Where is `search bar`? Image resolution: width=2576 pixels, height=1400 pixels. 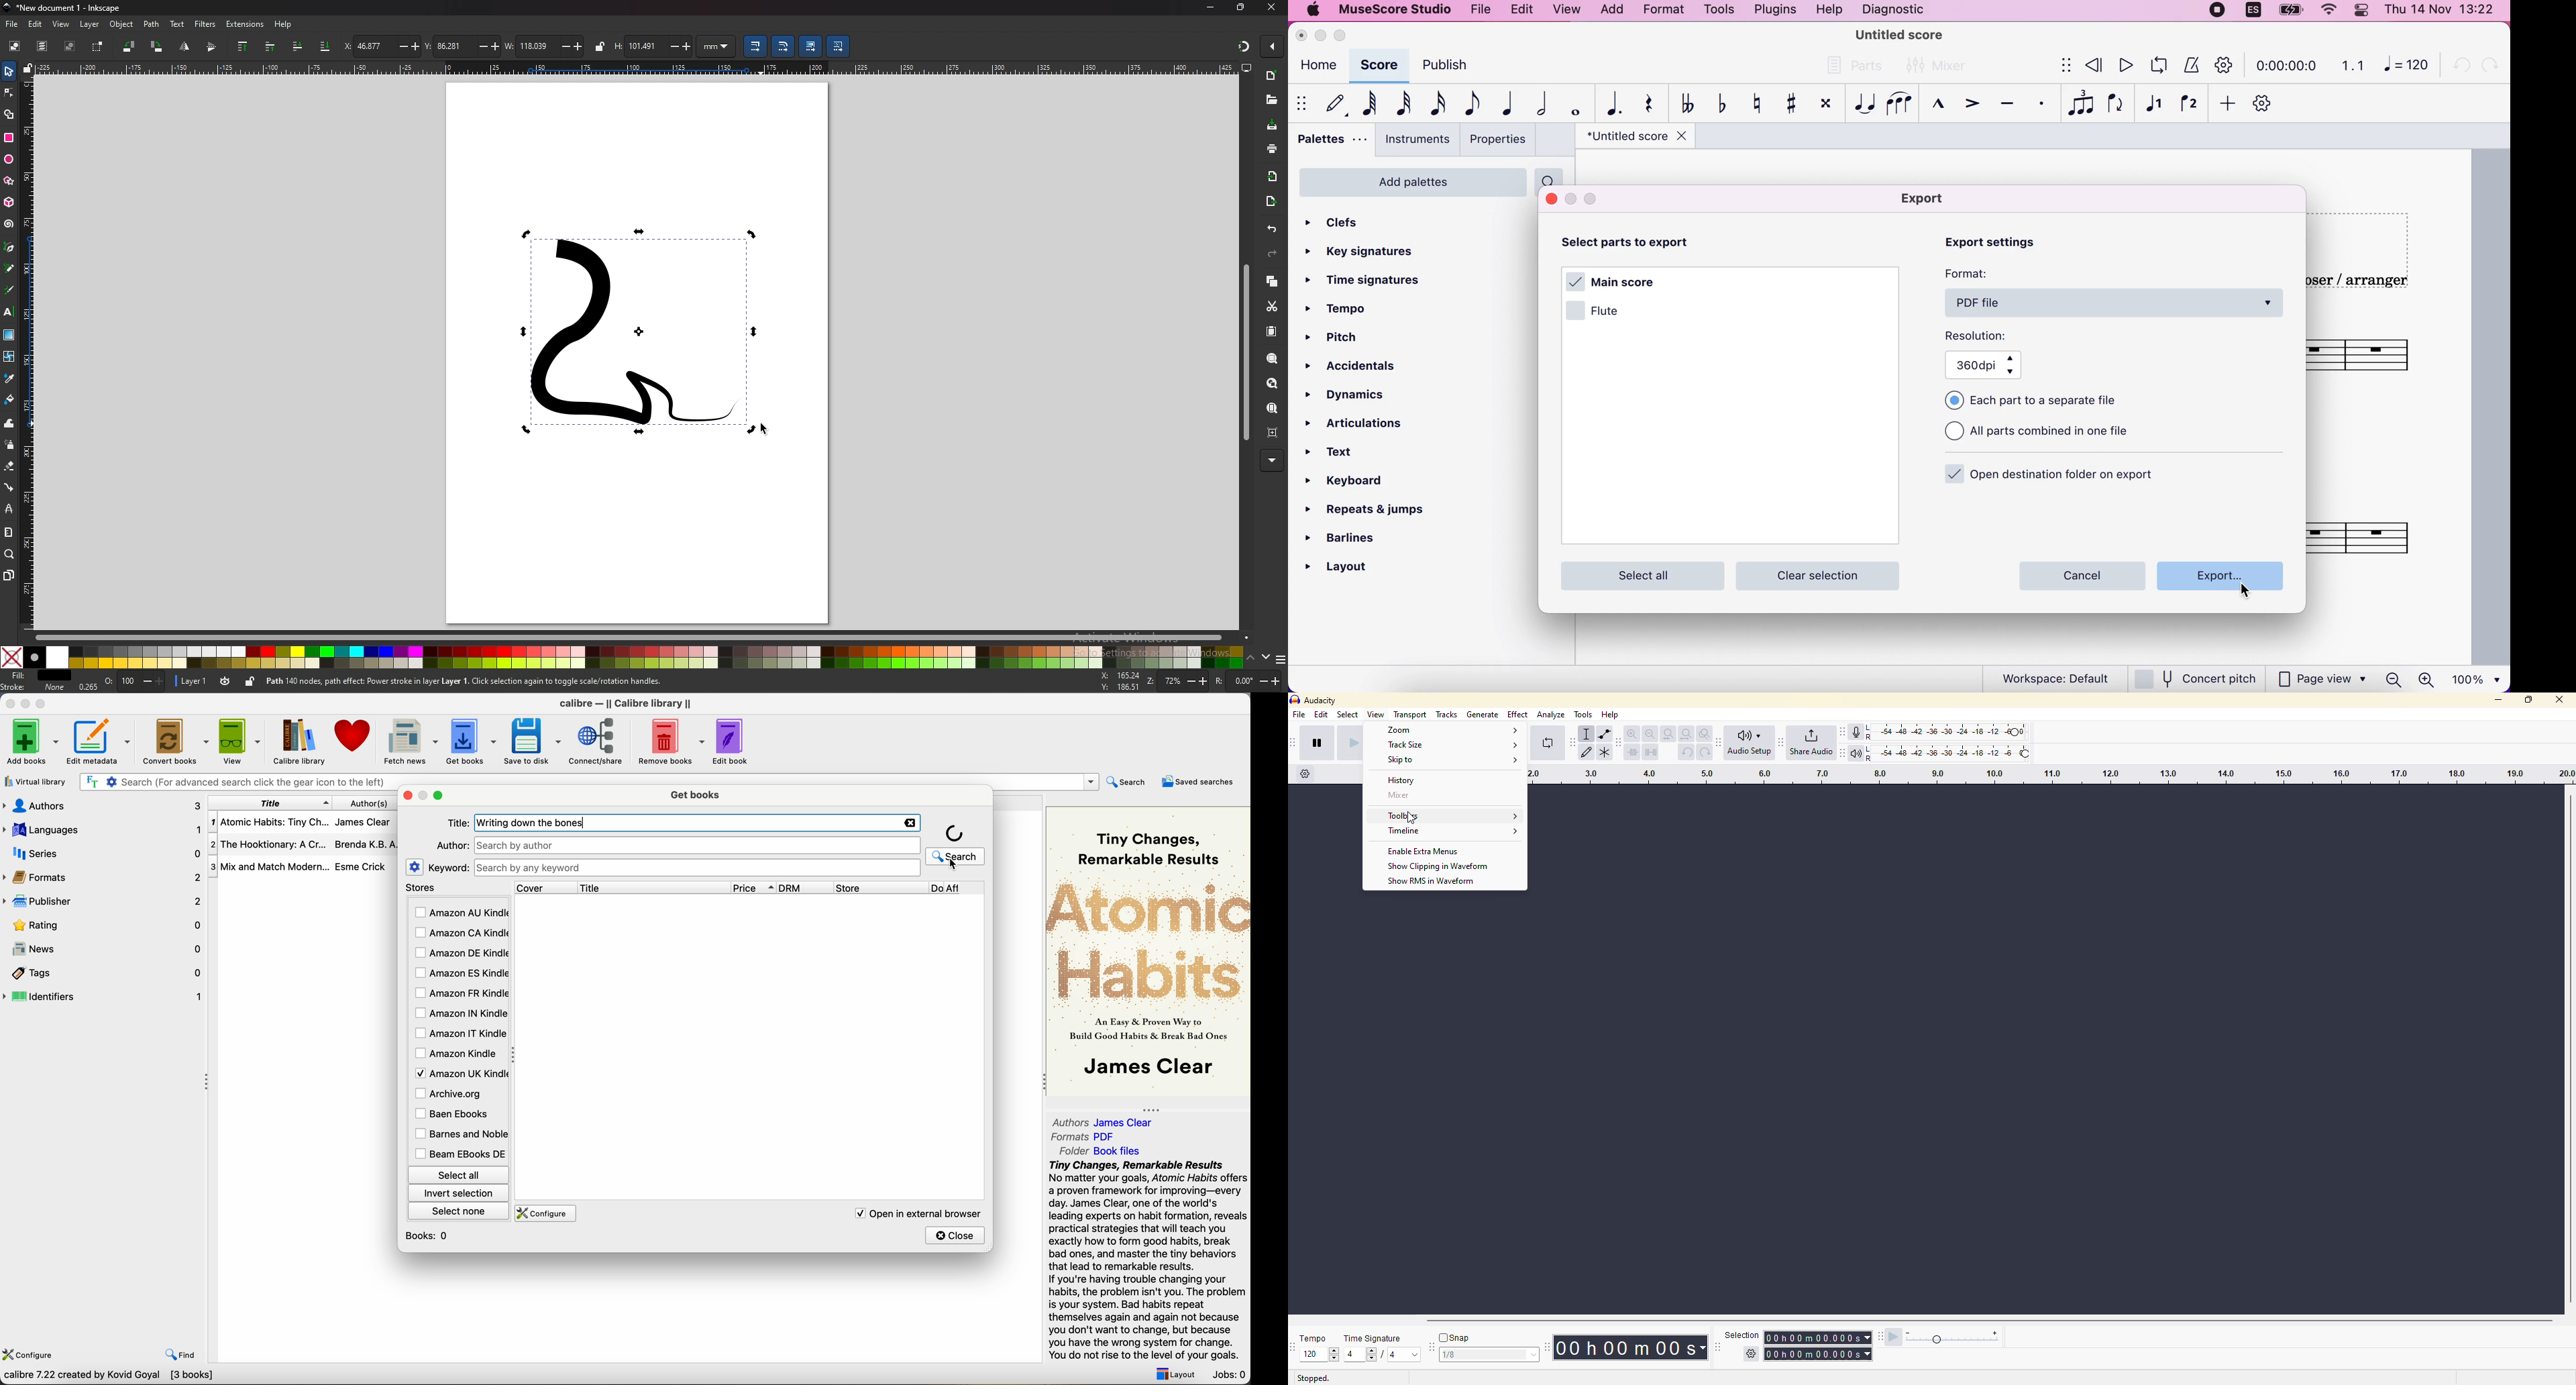
search bar is located at coordinates (235, 783).